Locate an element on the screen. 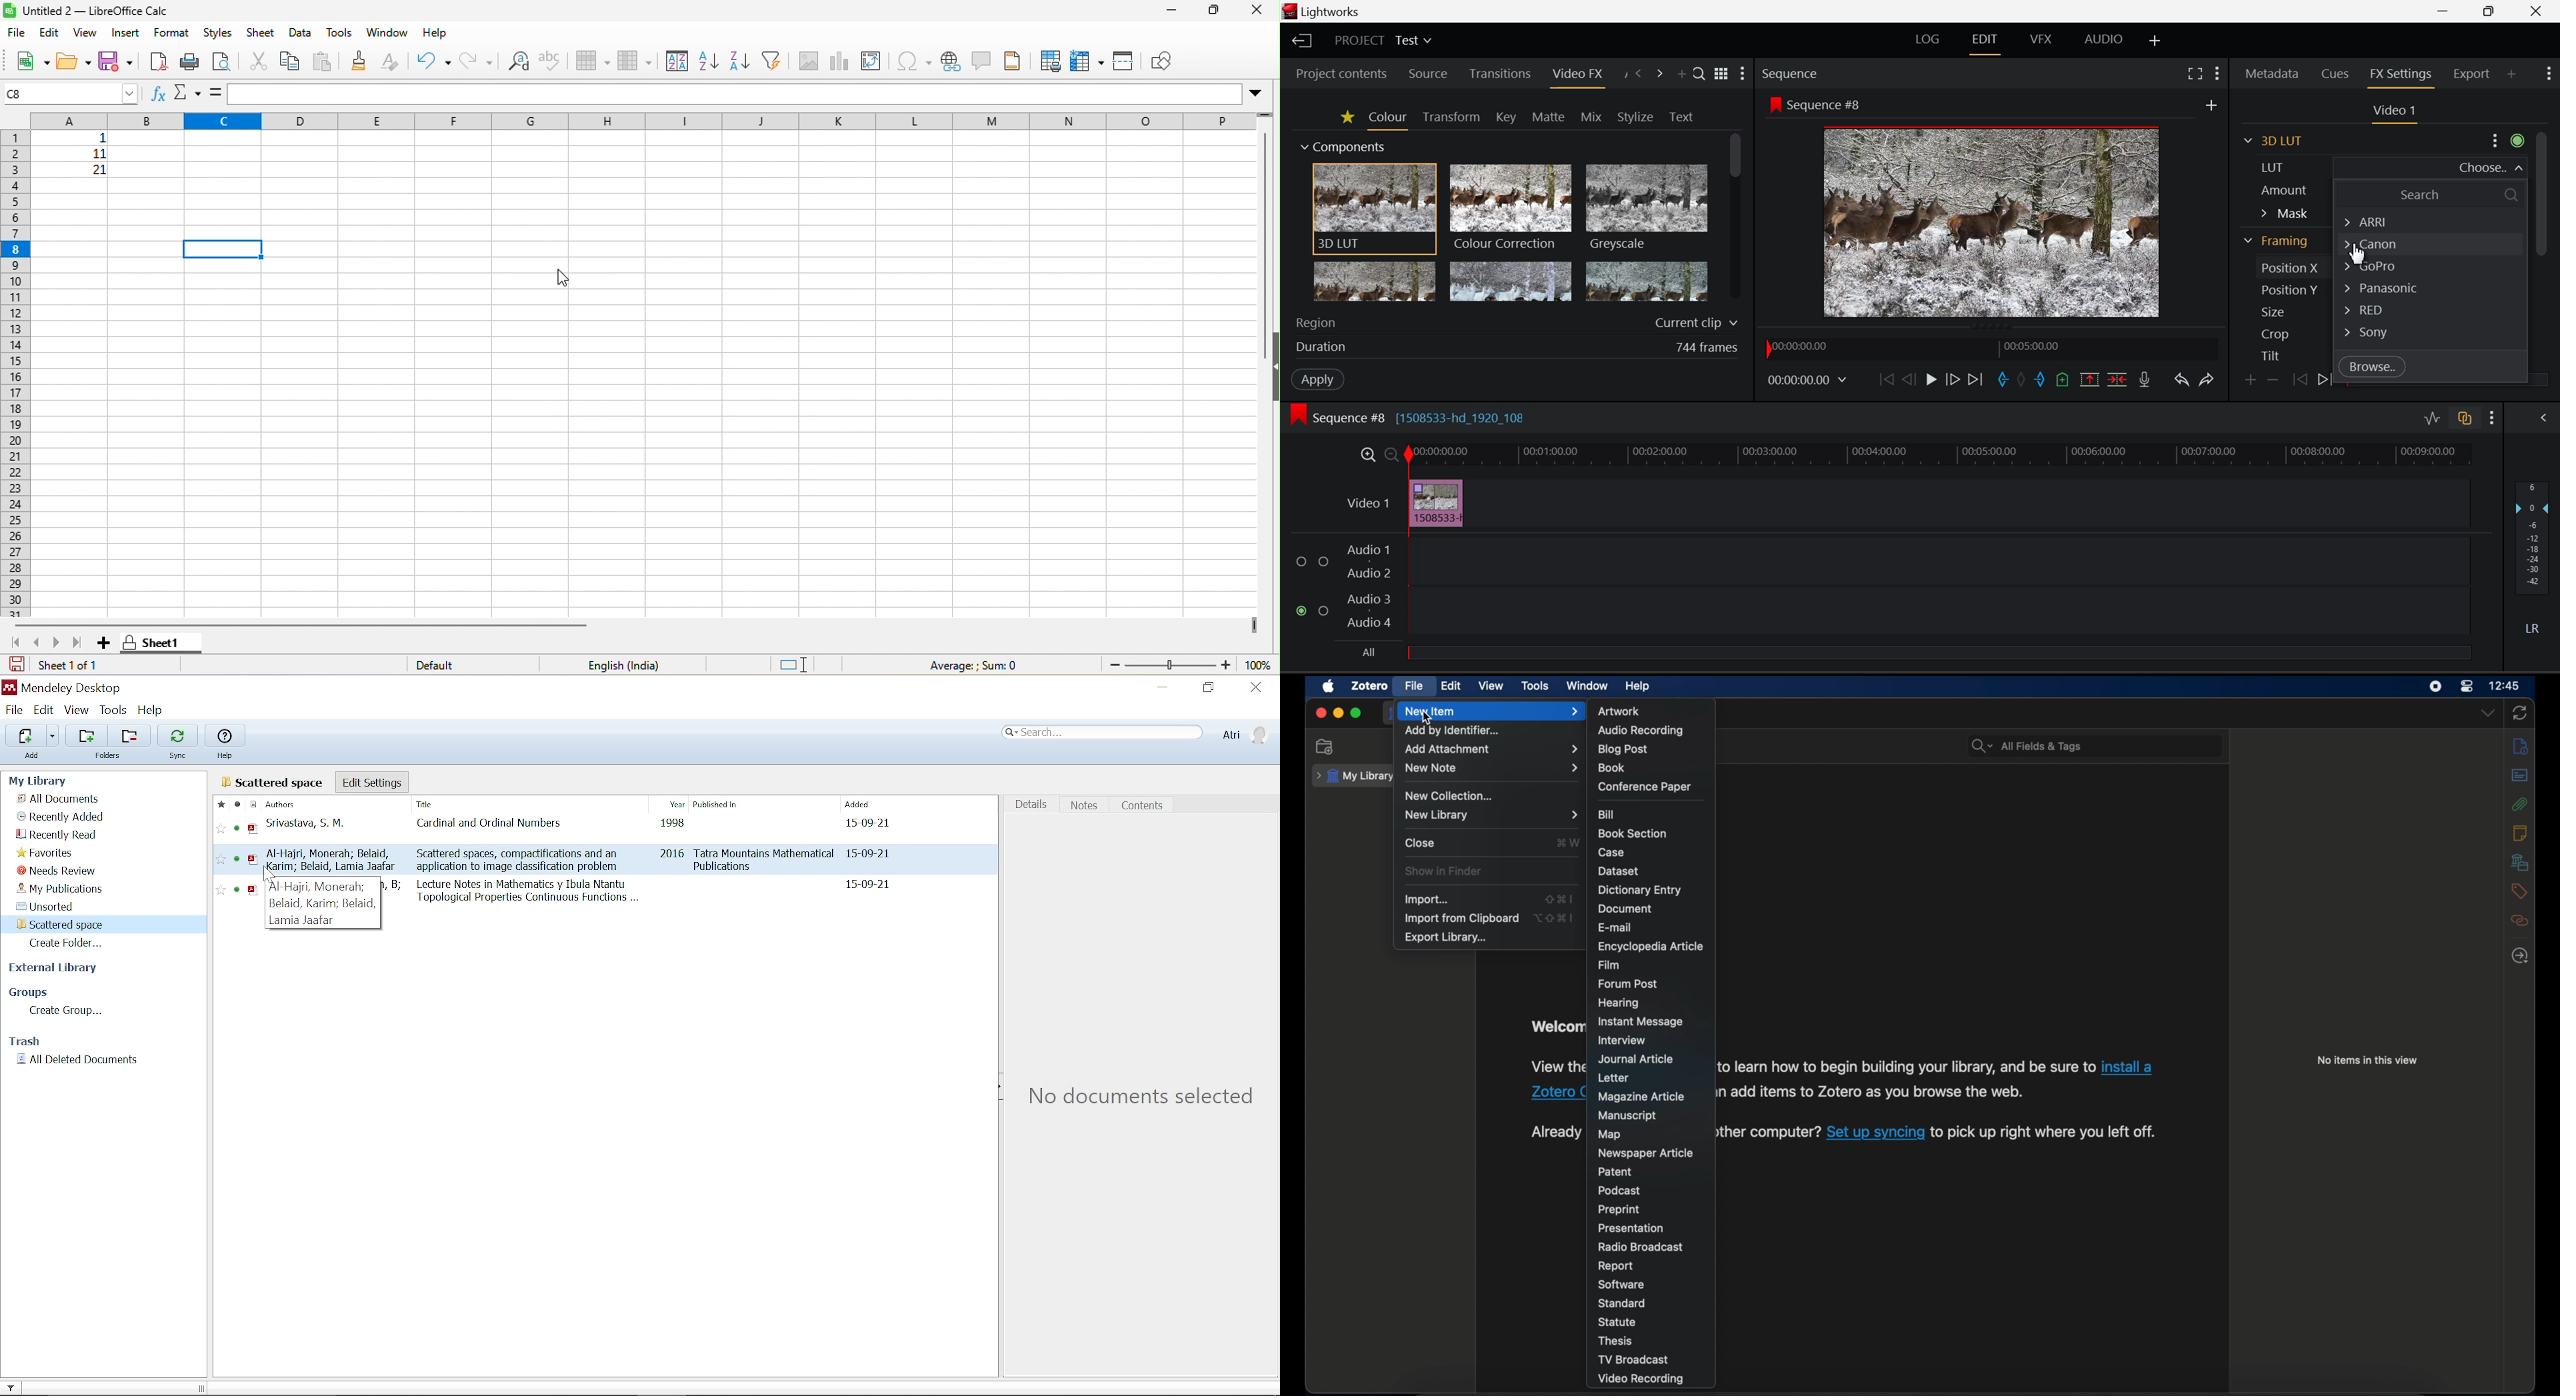 The width and height of the screenshot is (2576, 1400). Edit settings is located at coordinates (363, 782).